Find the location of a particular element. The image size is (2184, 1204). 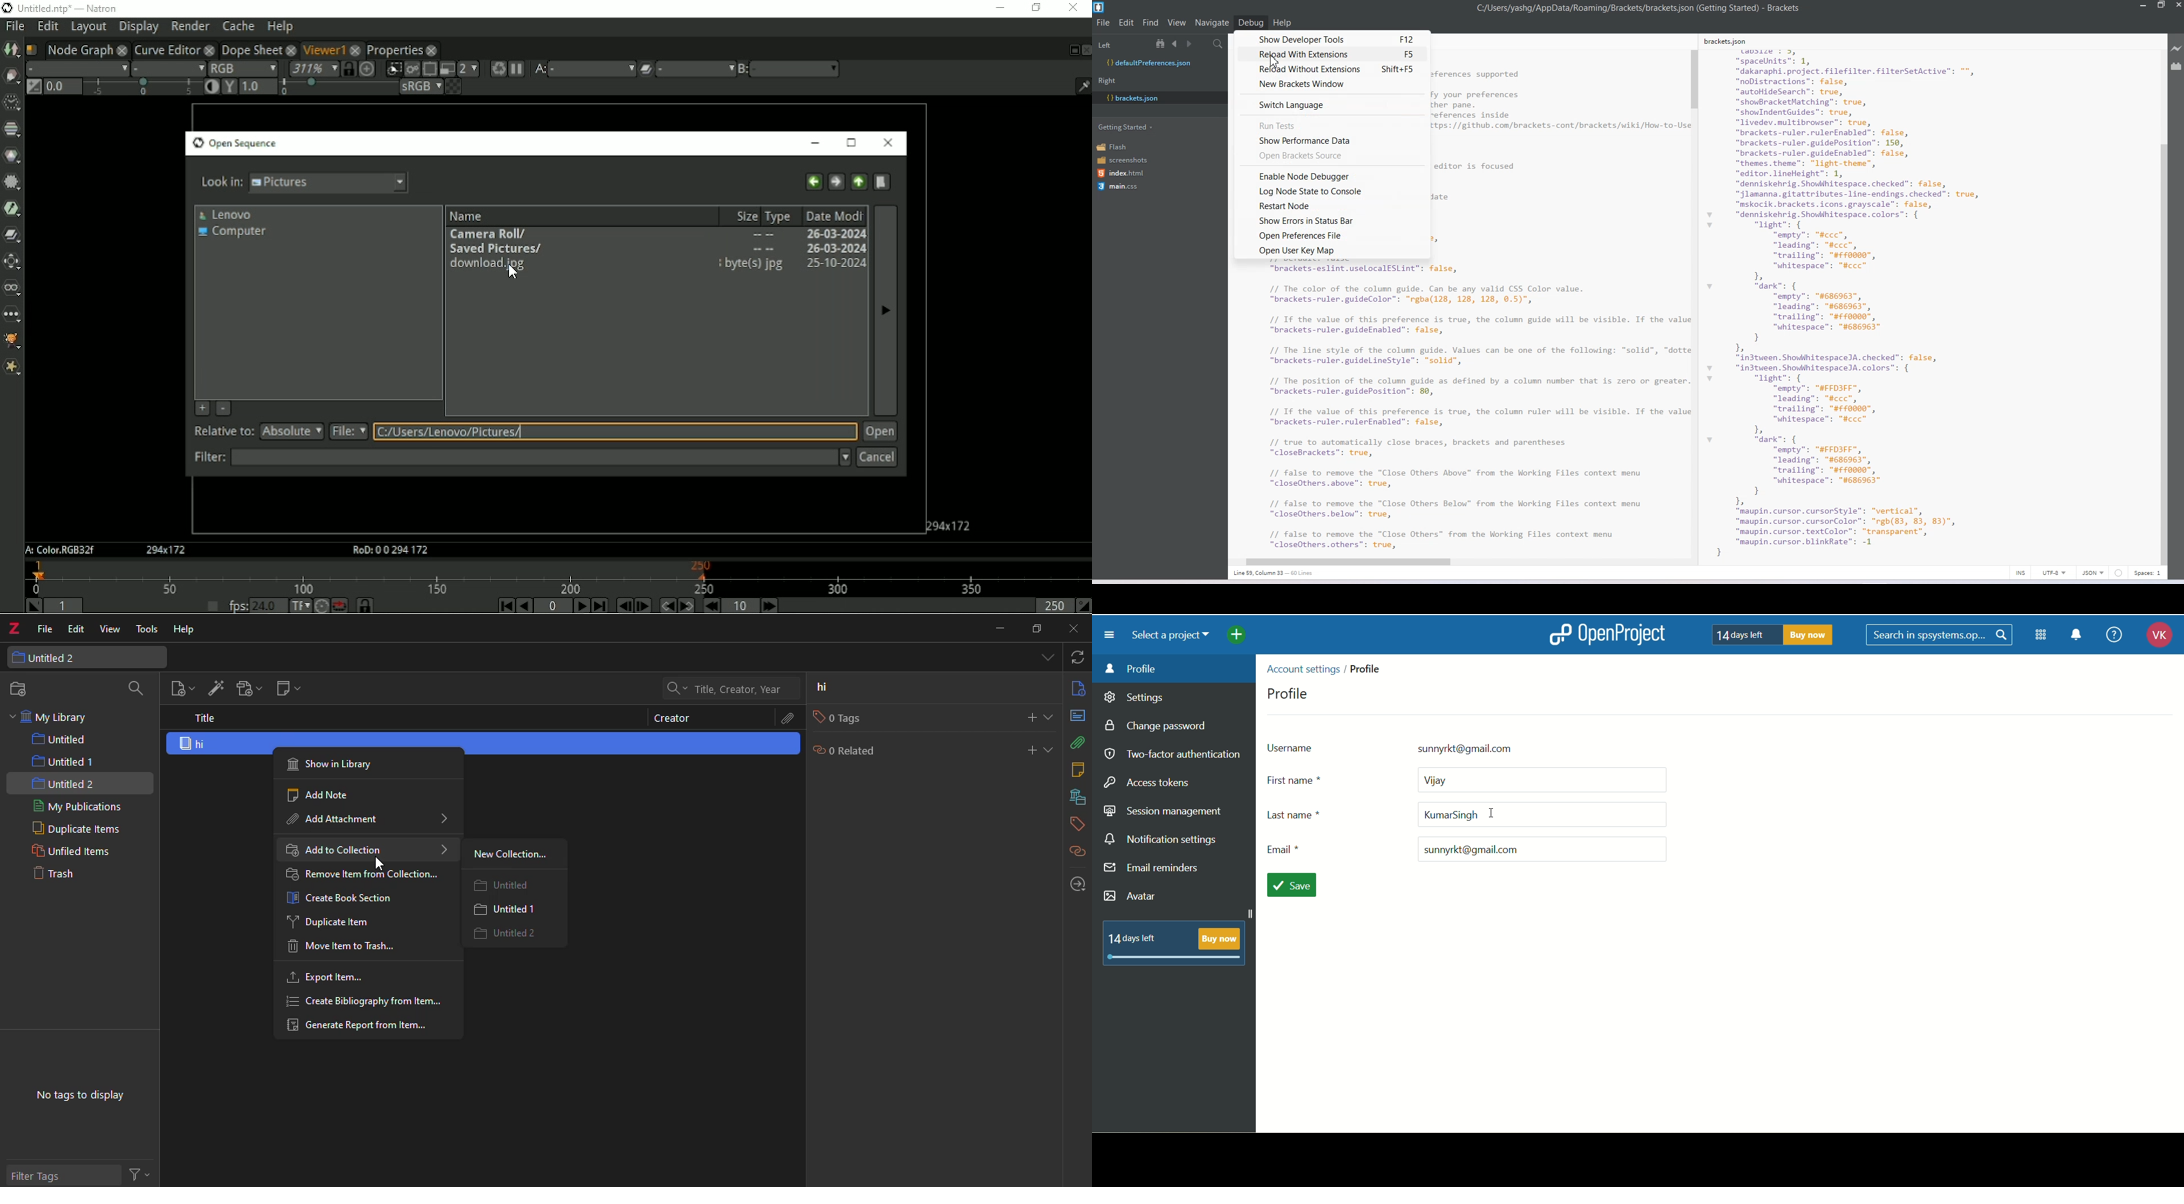

Split editor vertically and Horizontally is located at coordinates (1203, 44).